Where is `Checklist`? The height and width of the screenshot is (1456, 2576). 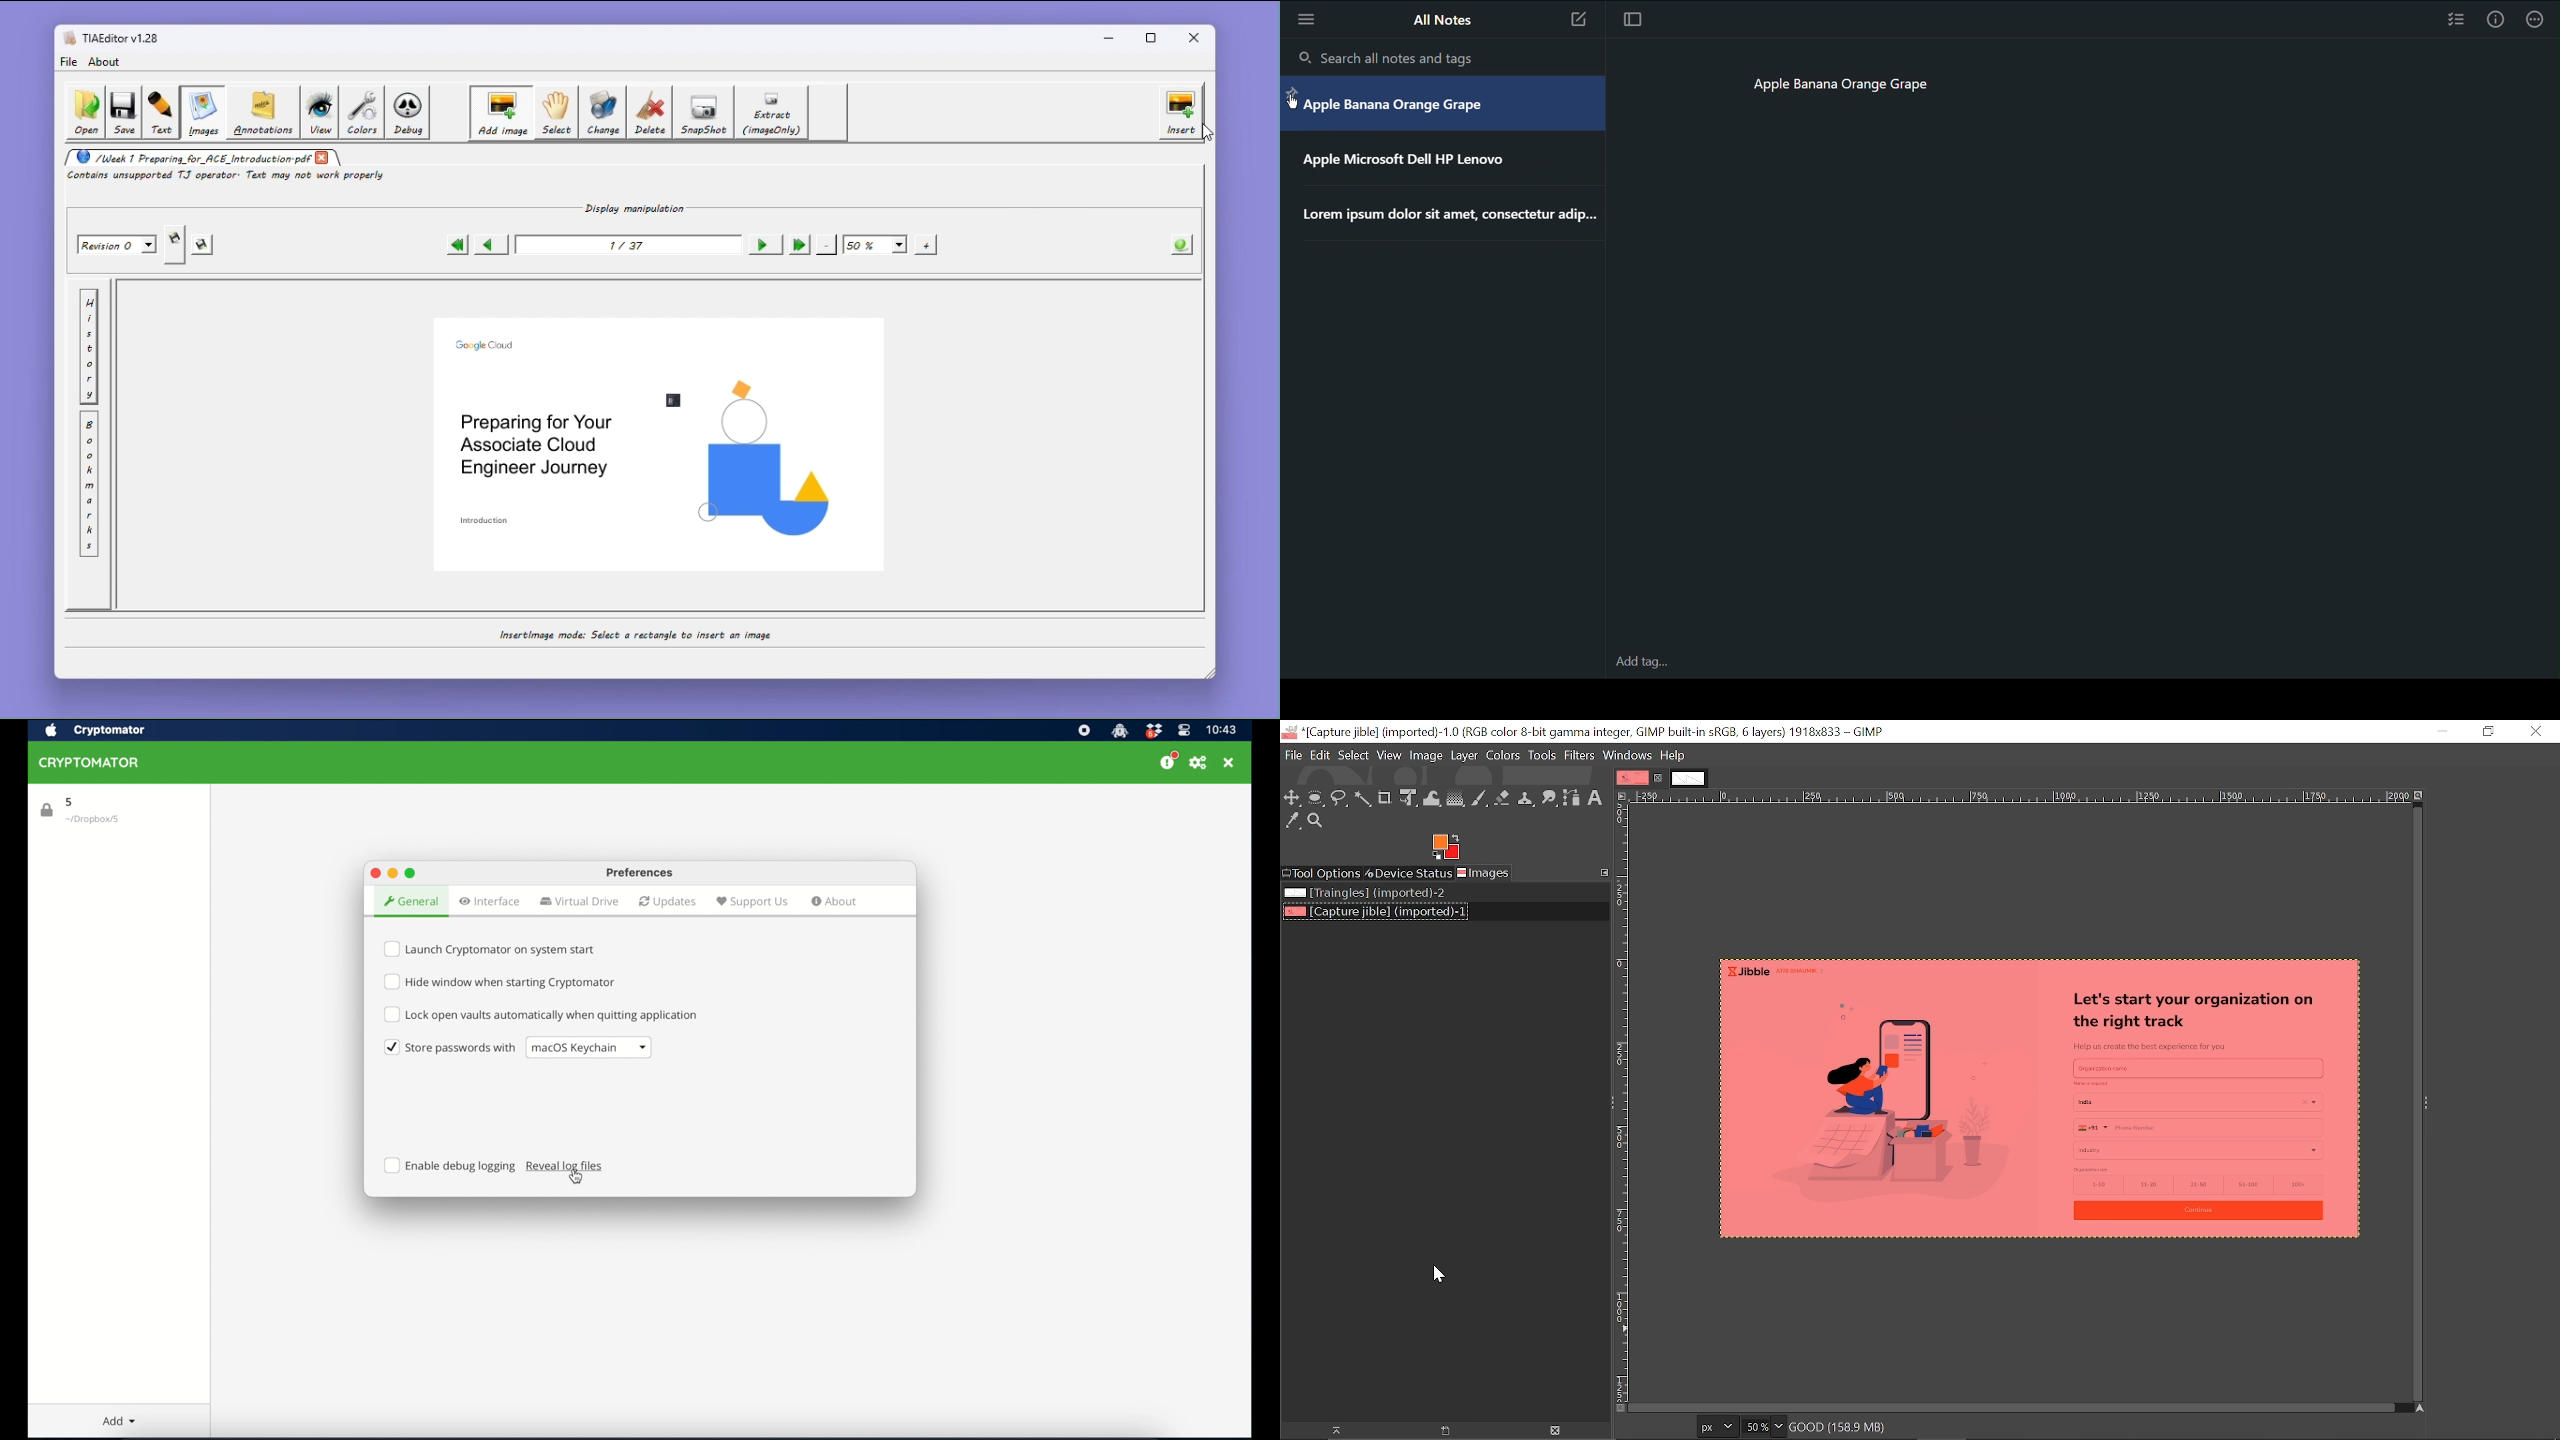
Checklist is located at coordinates (2455, 19).